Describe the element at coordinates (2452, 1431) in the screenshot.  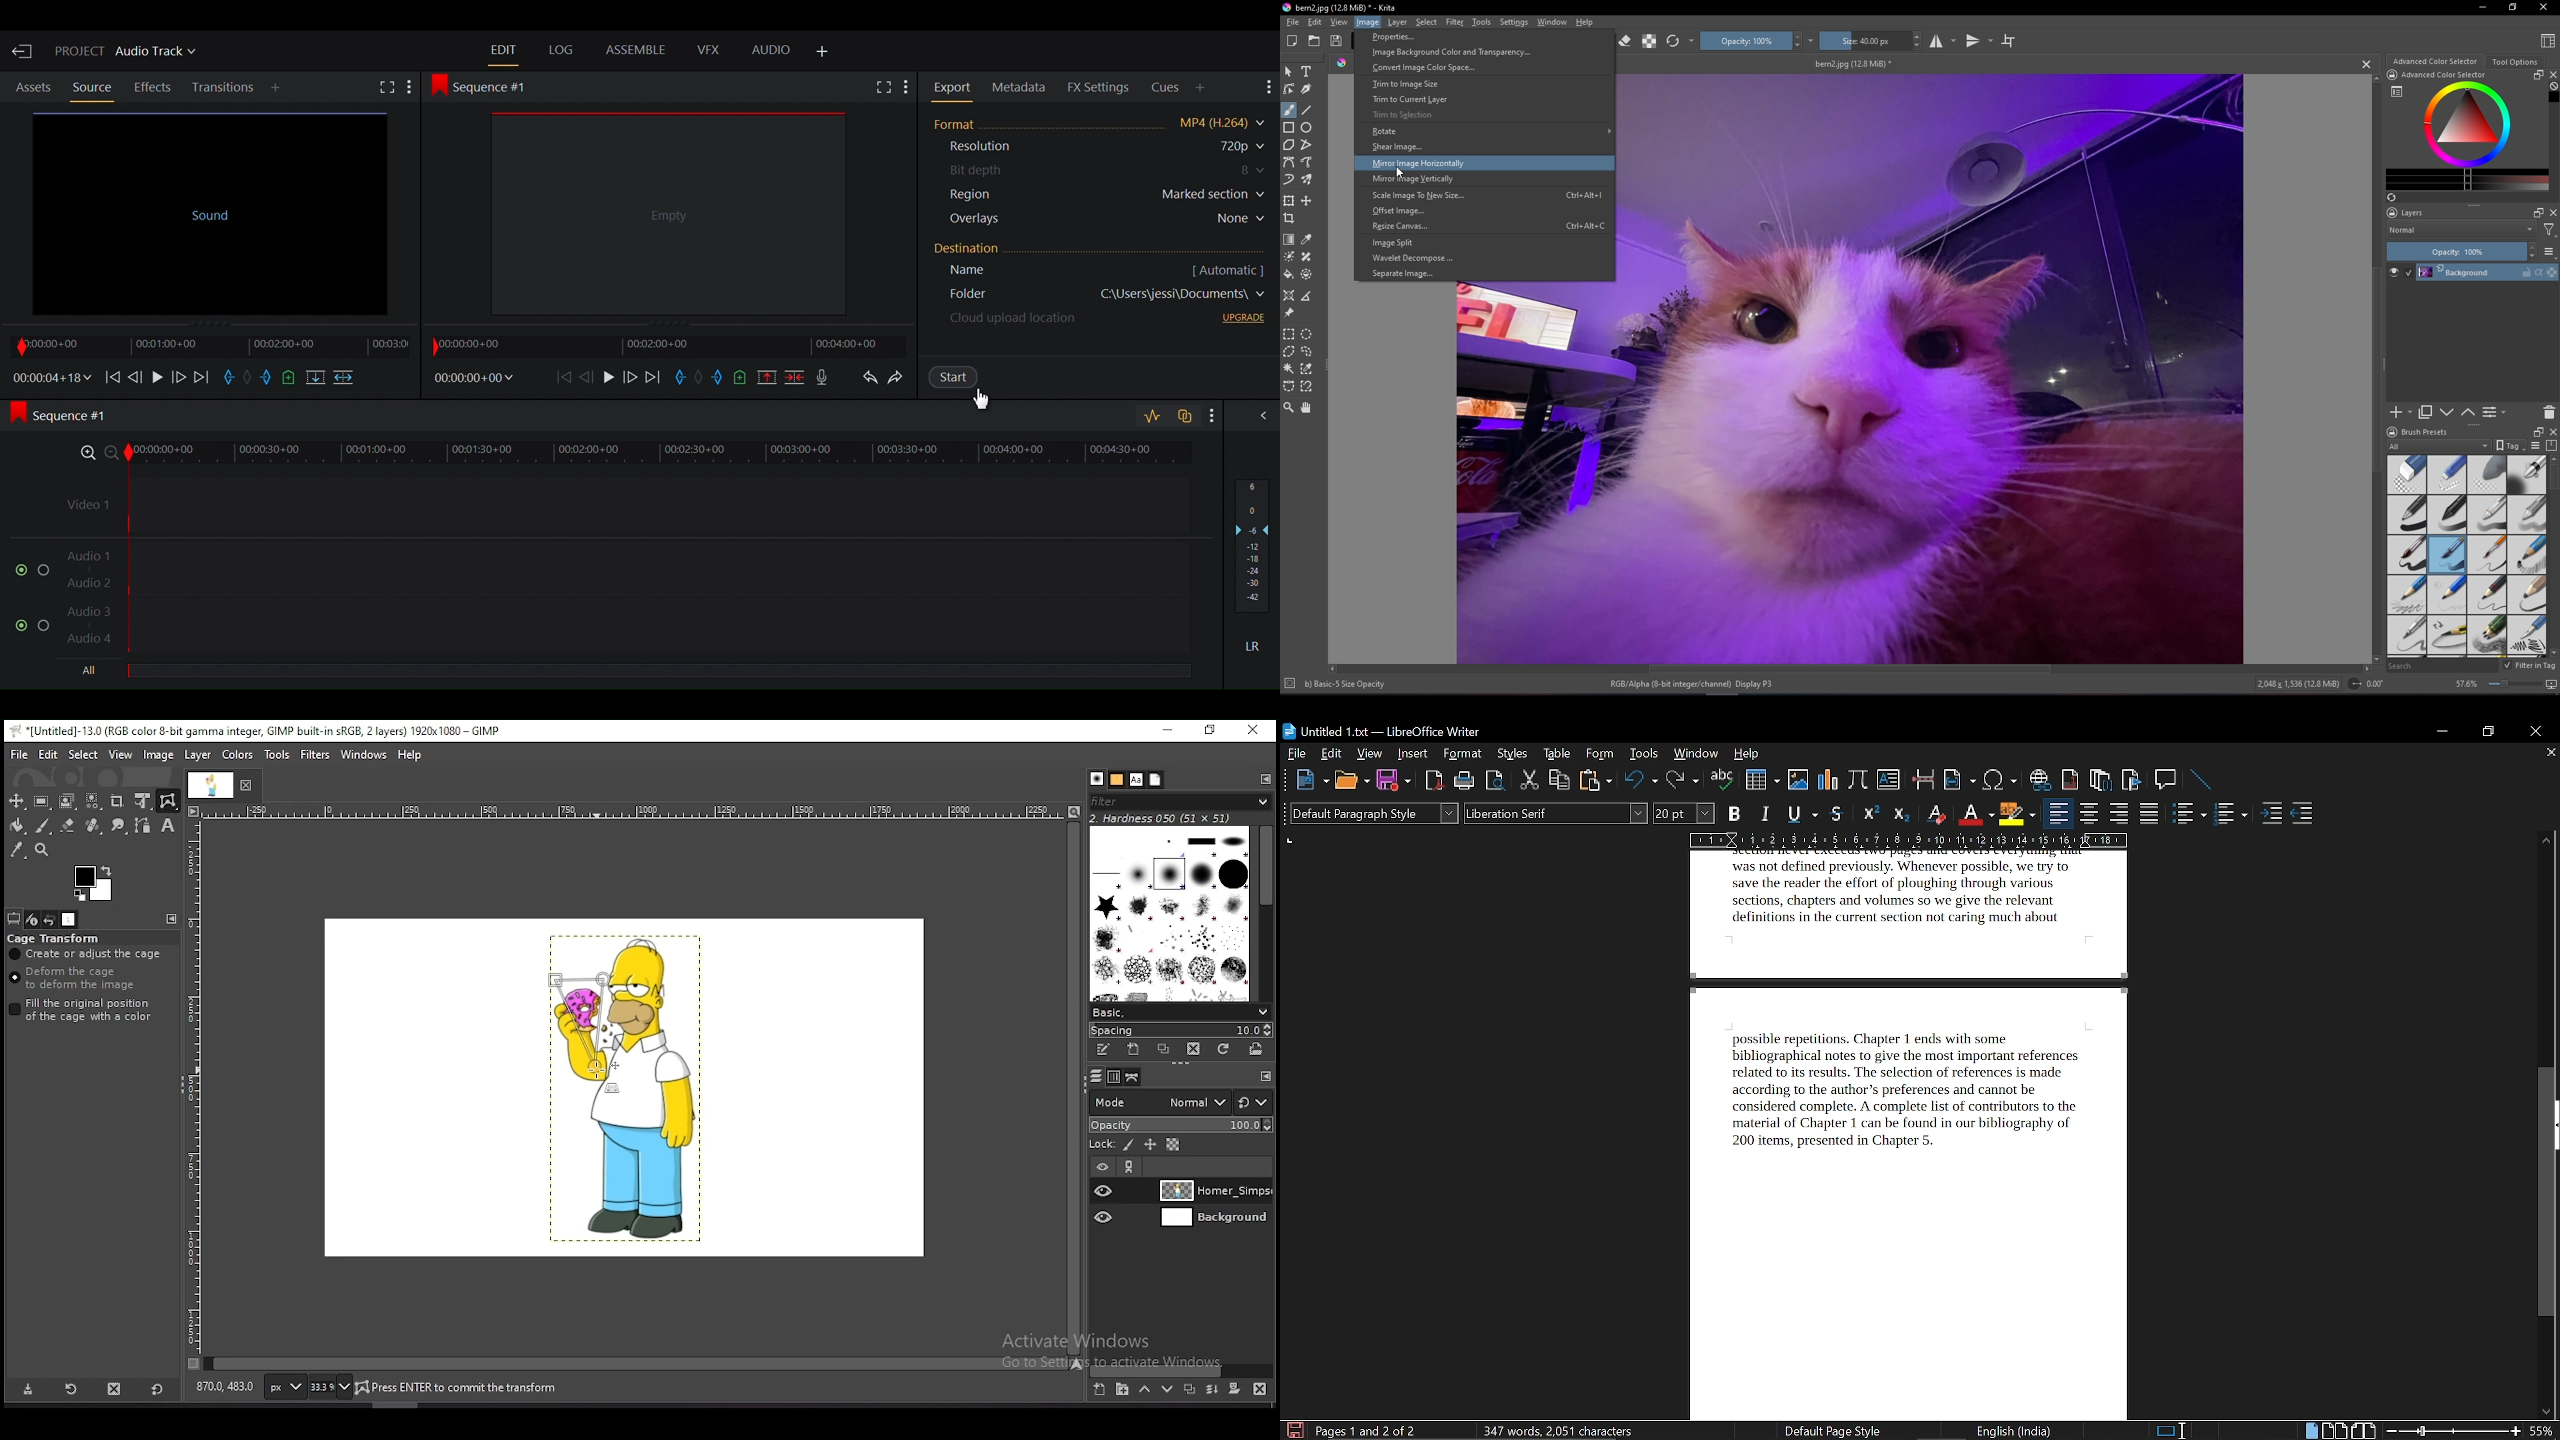
I see `change zoom` at that location.